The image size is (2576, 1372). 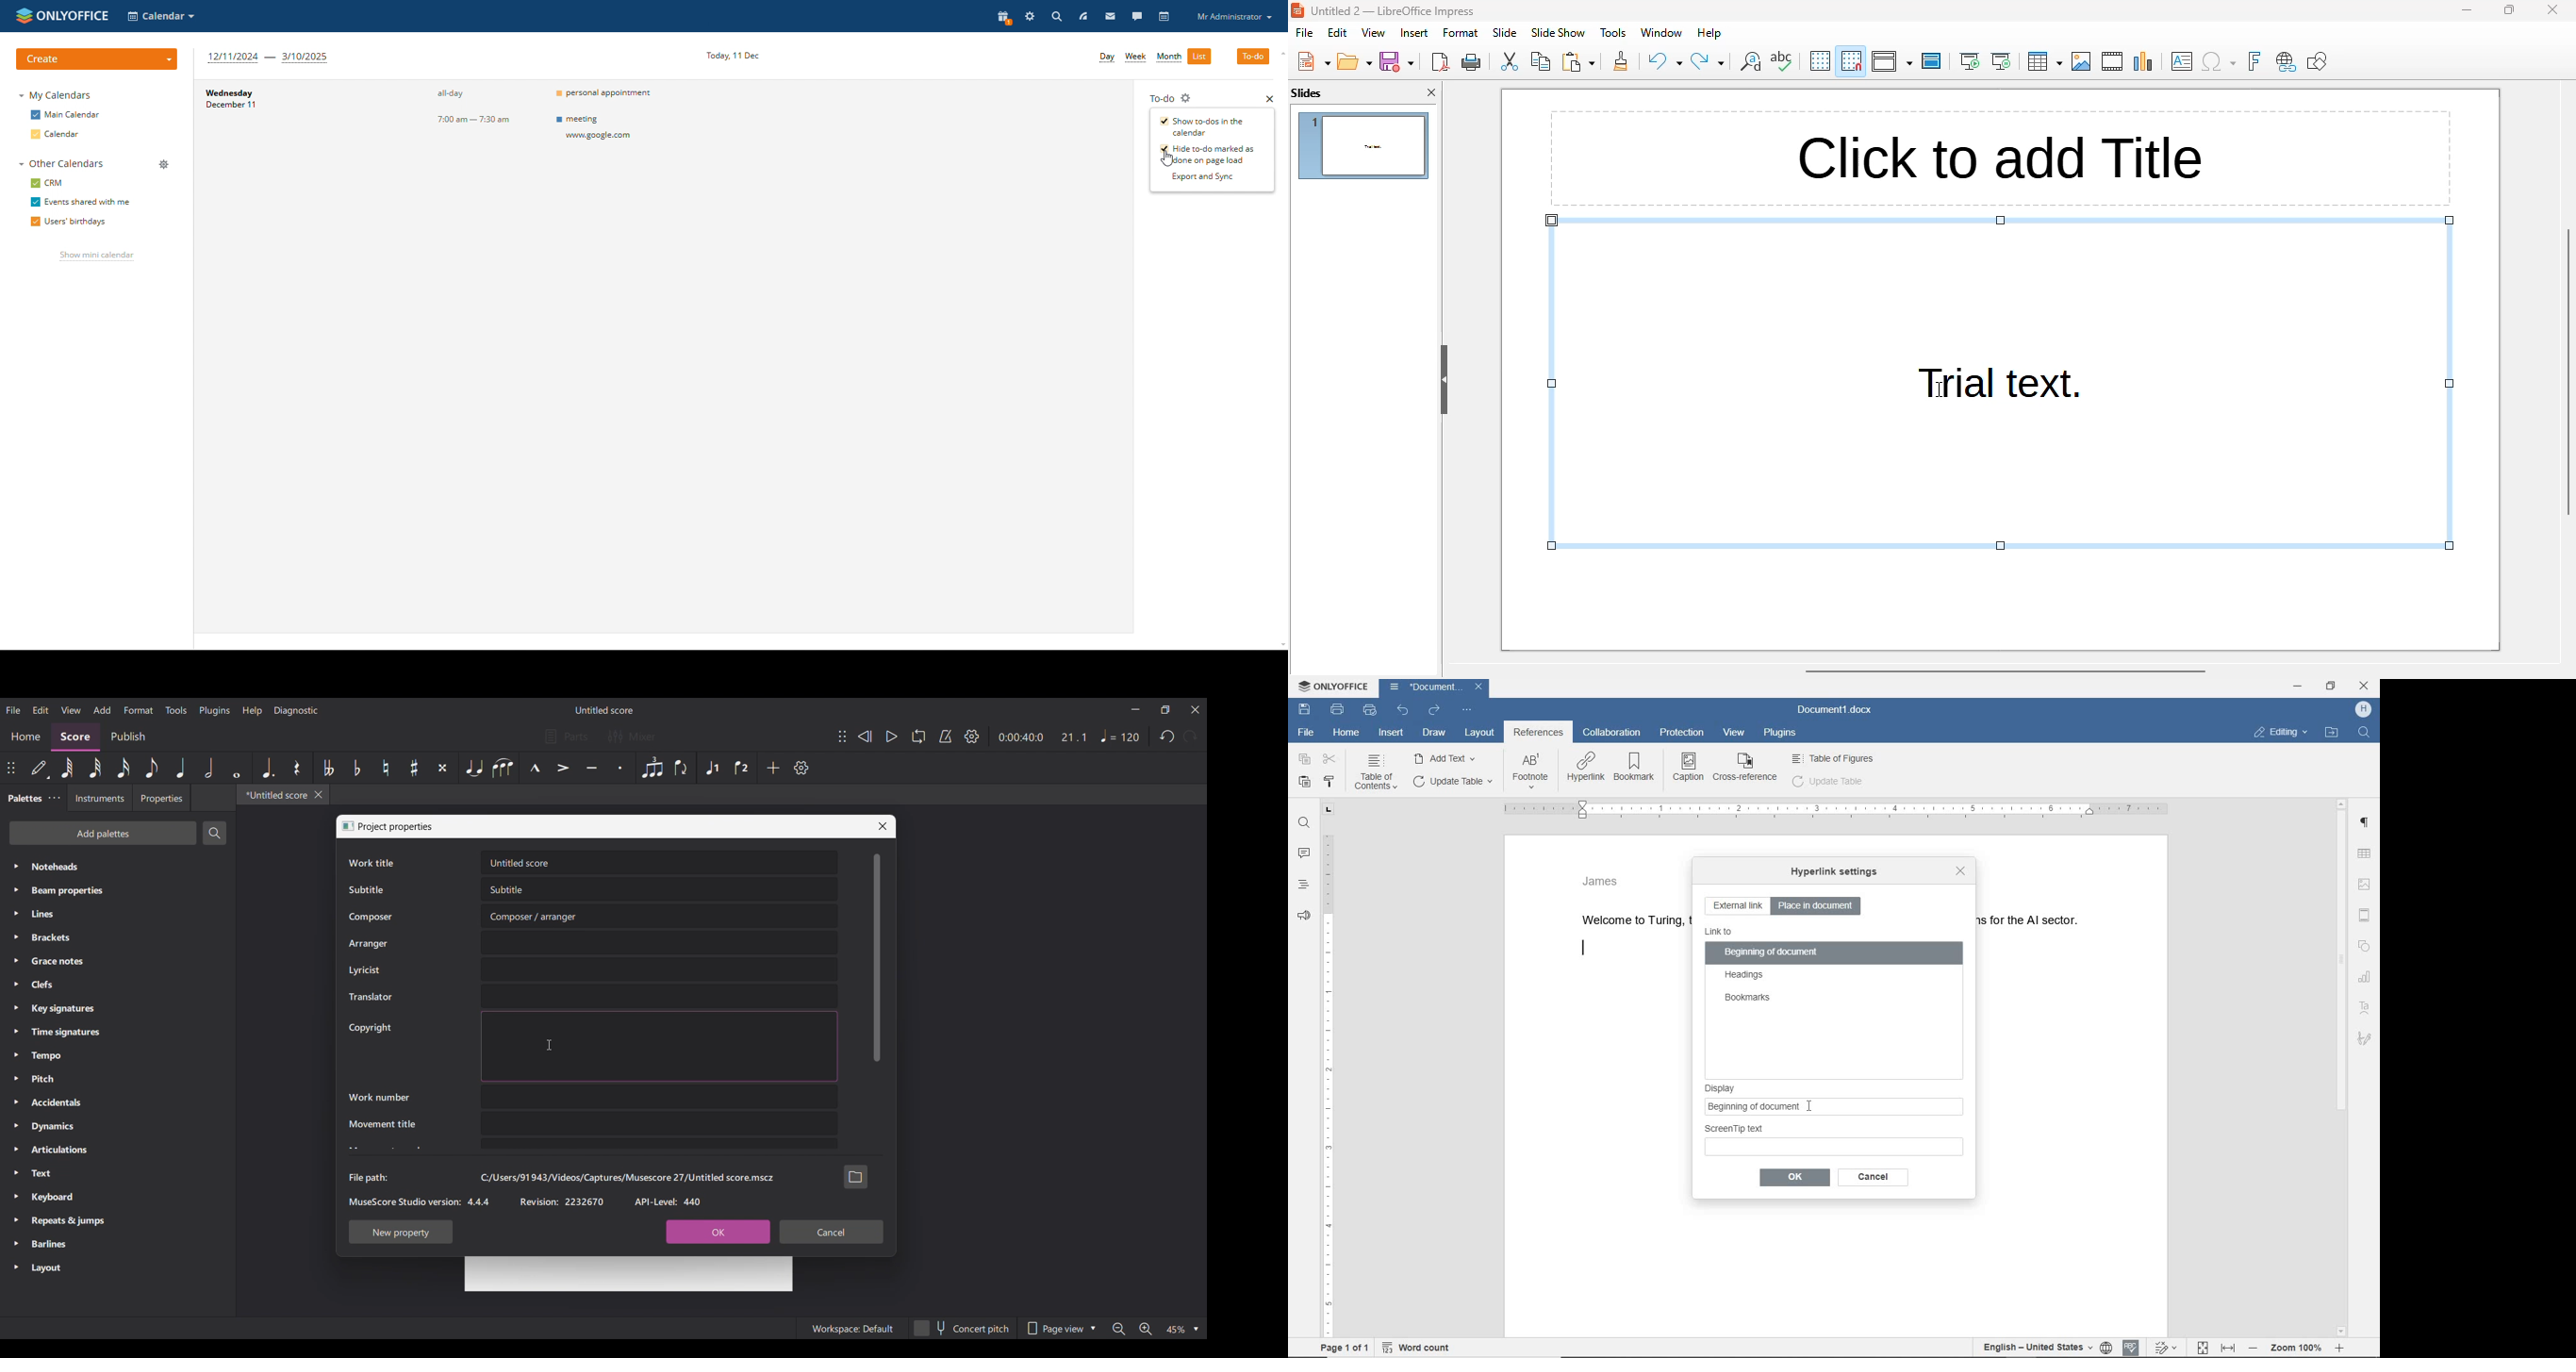 I want to click on Close, so click(x=1479, y=688).